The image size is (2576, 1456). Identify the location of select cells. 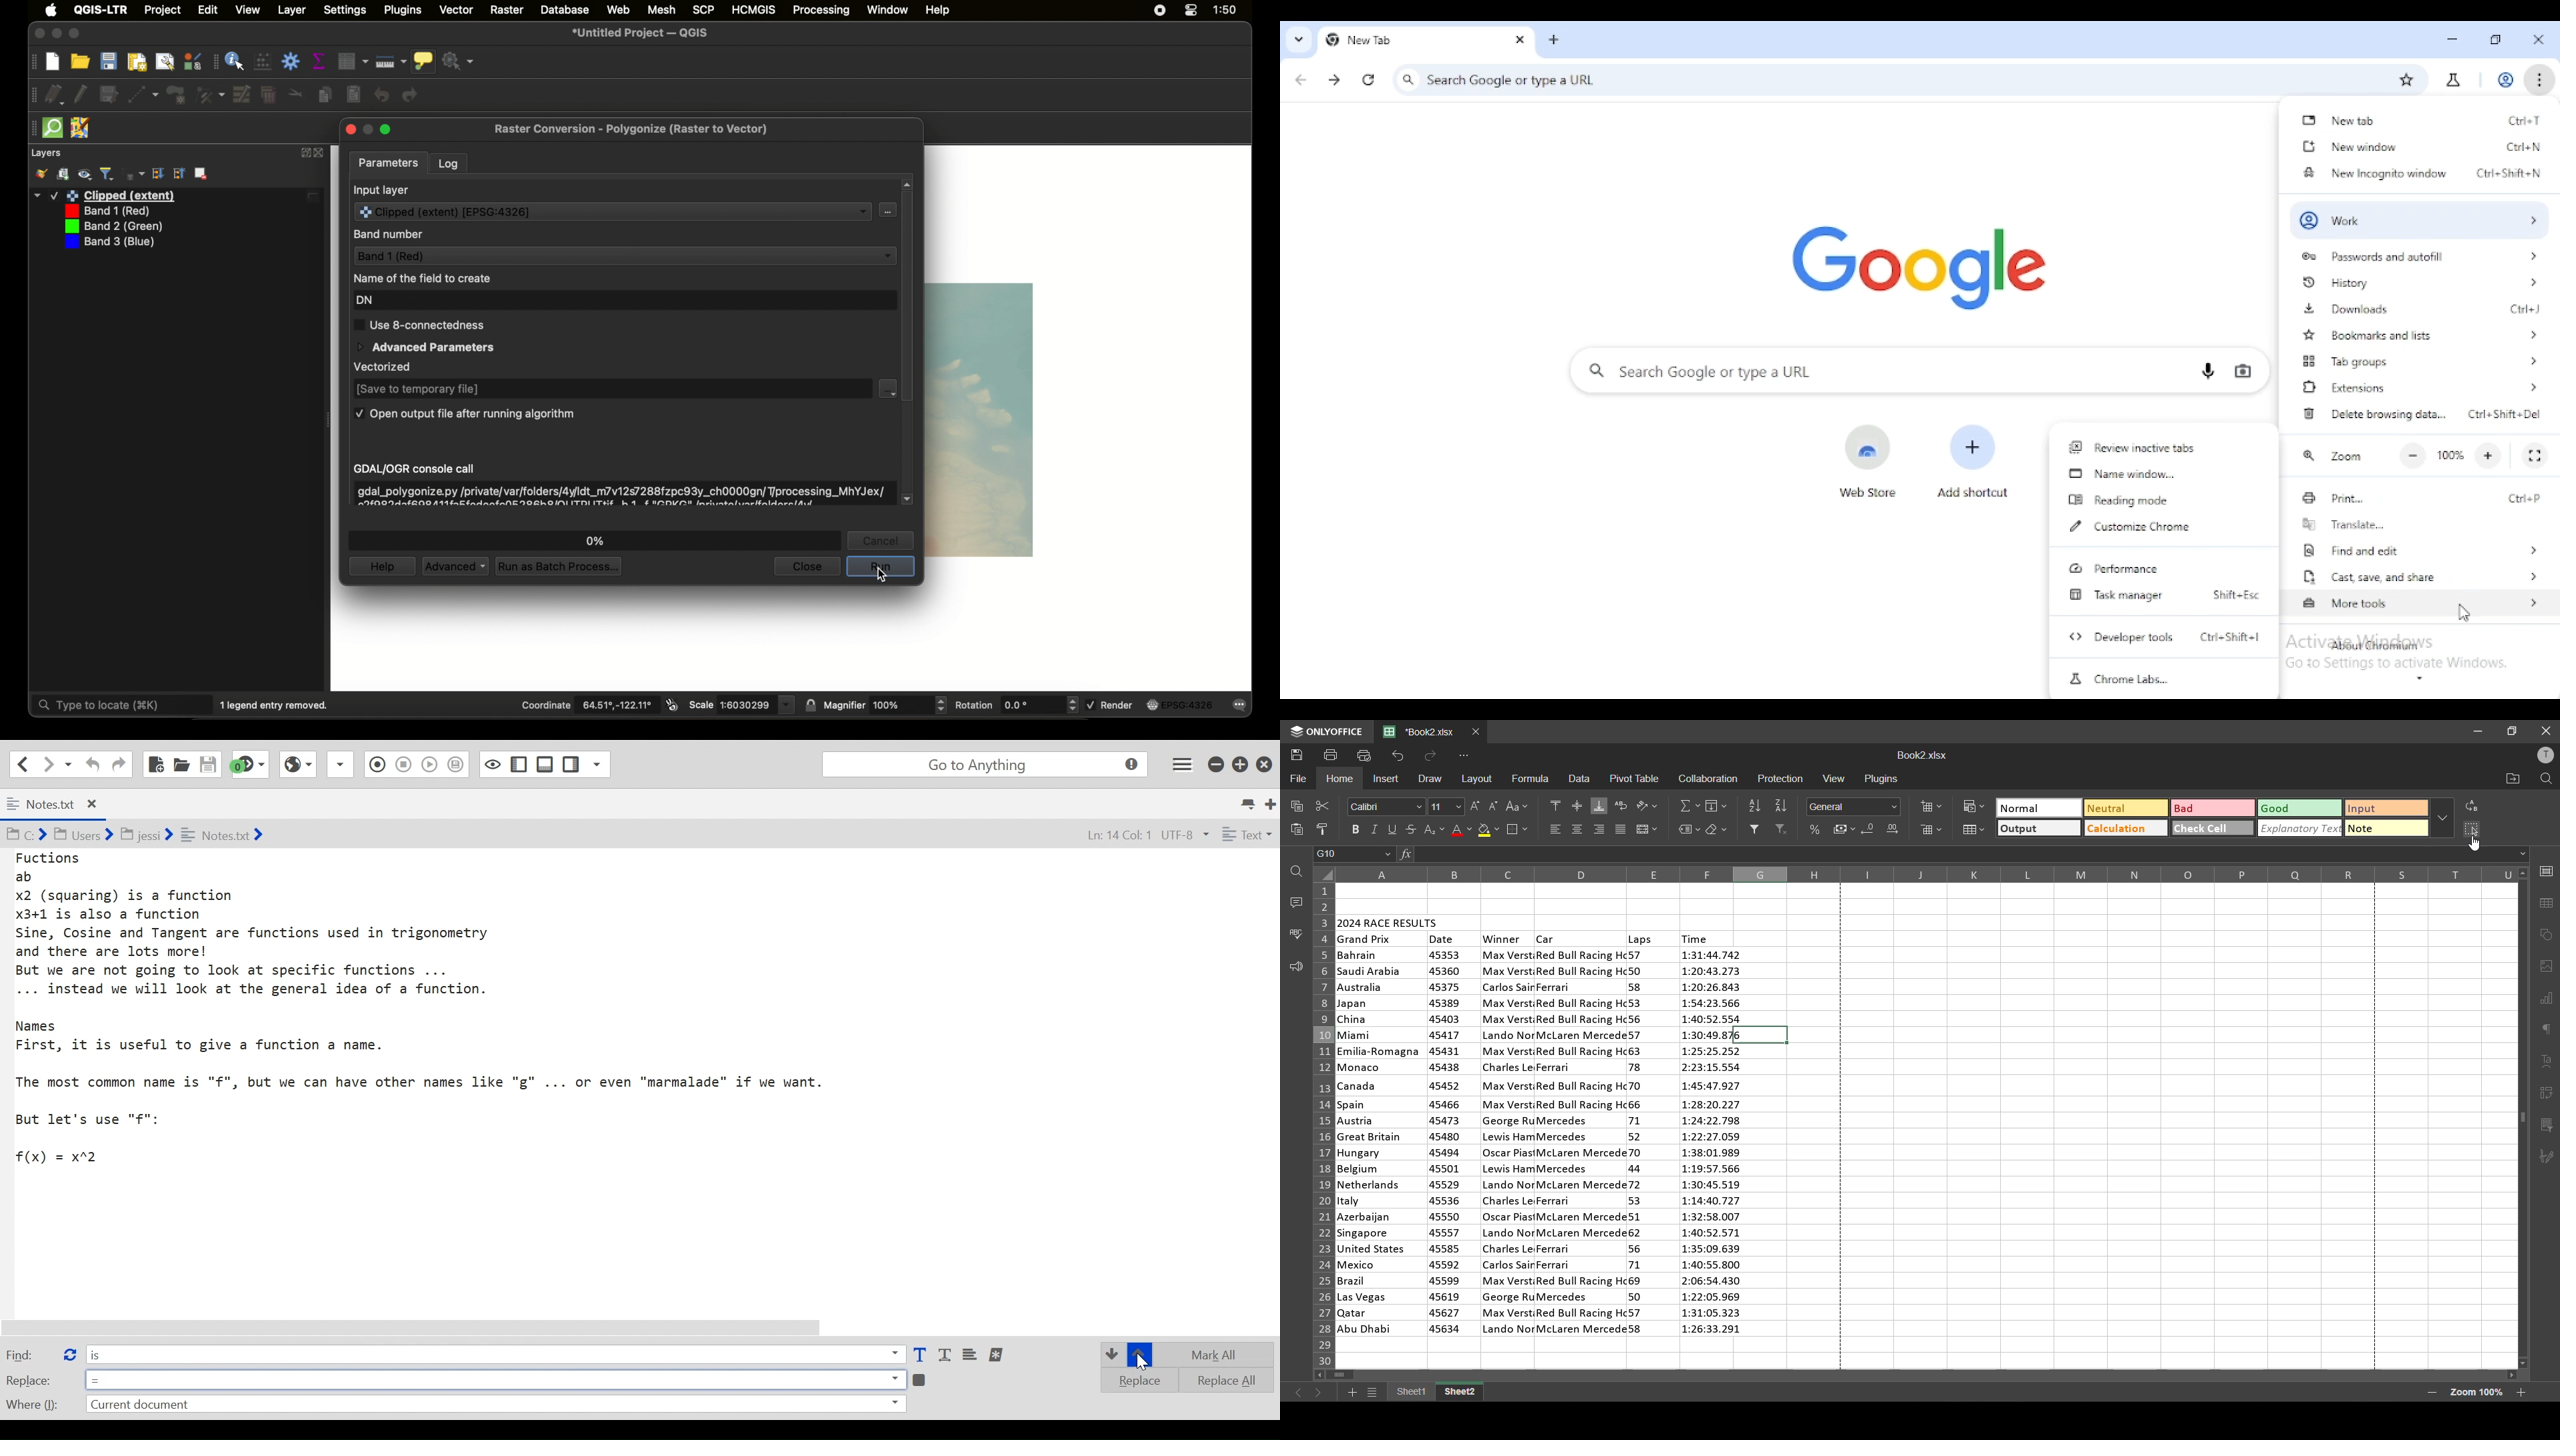
(2472, 833).